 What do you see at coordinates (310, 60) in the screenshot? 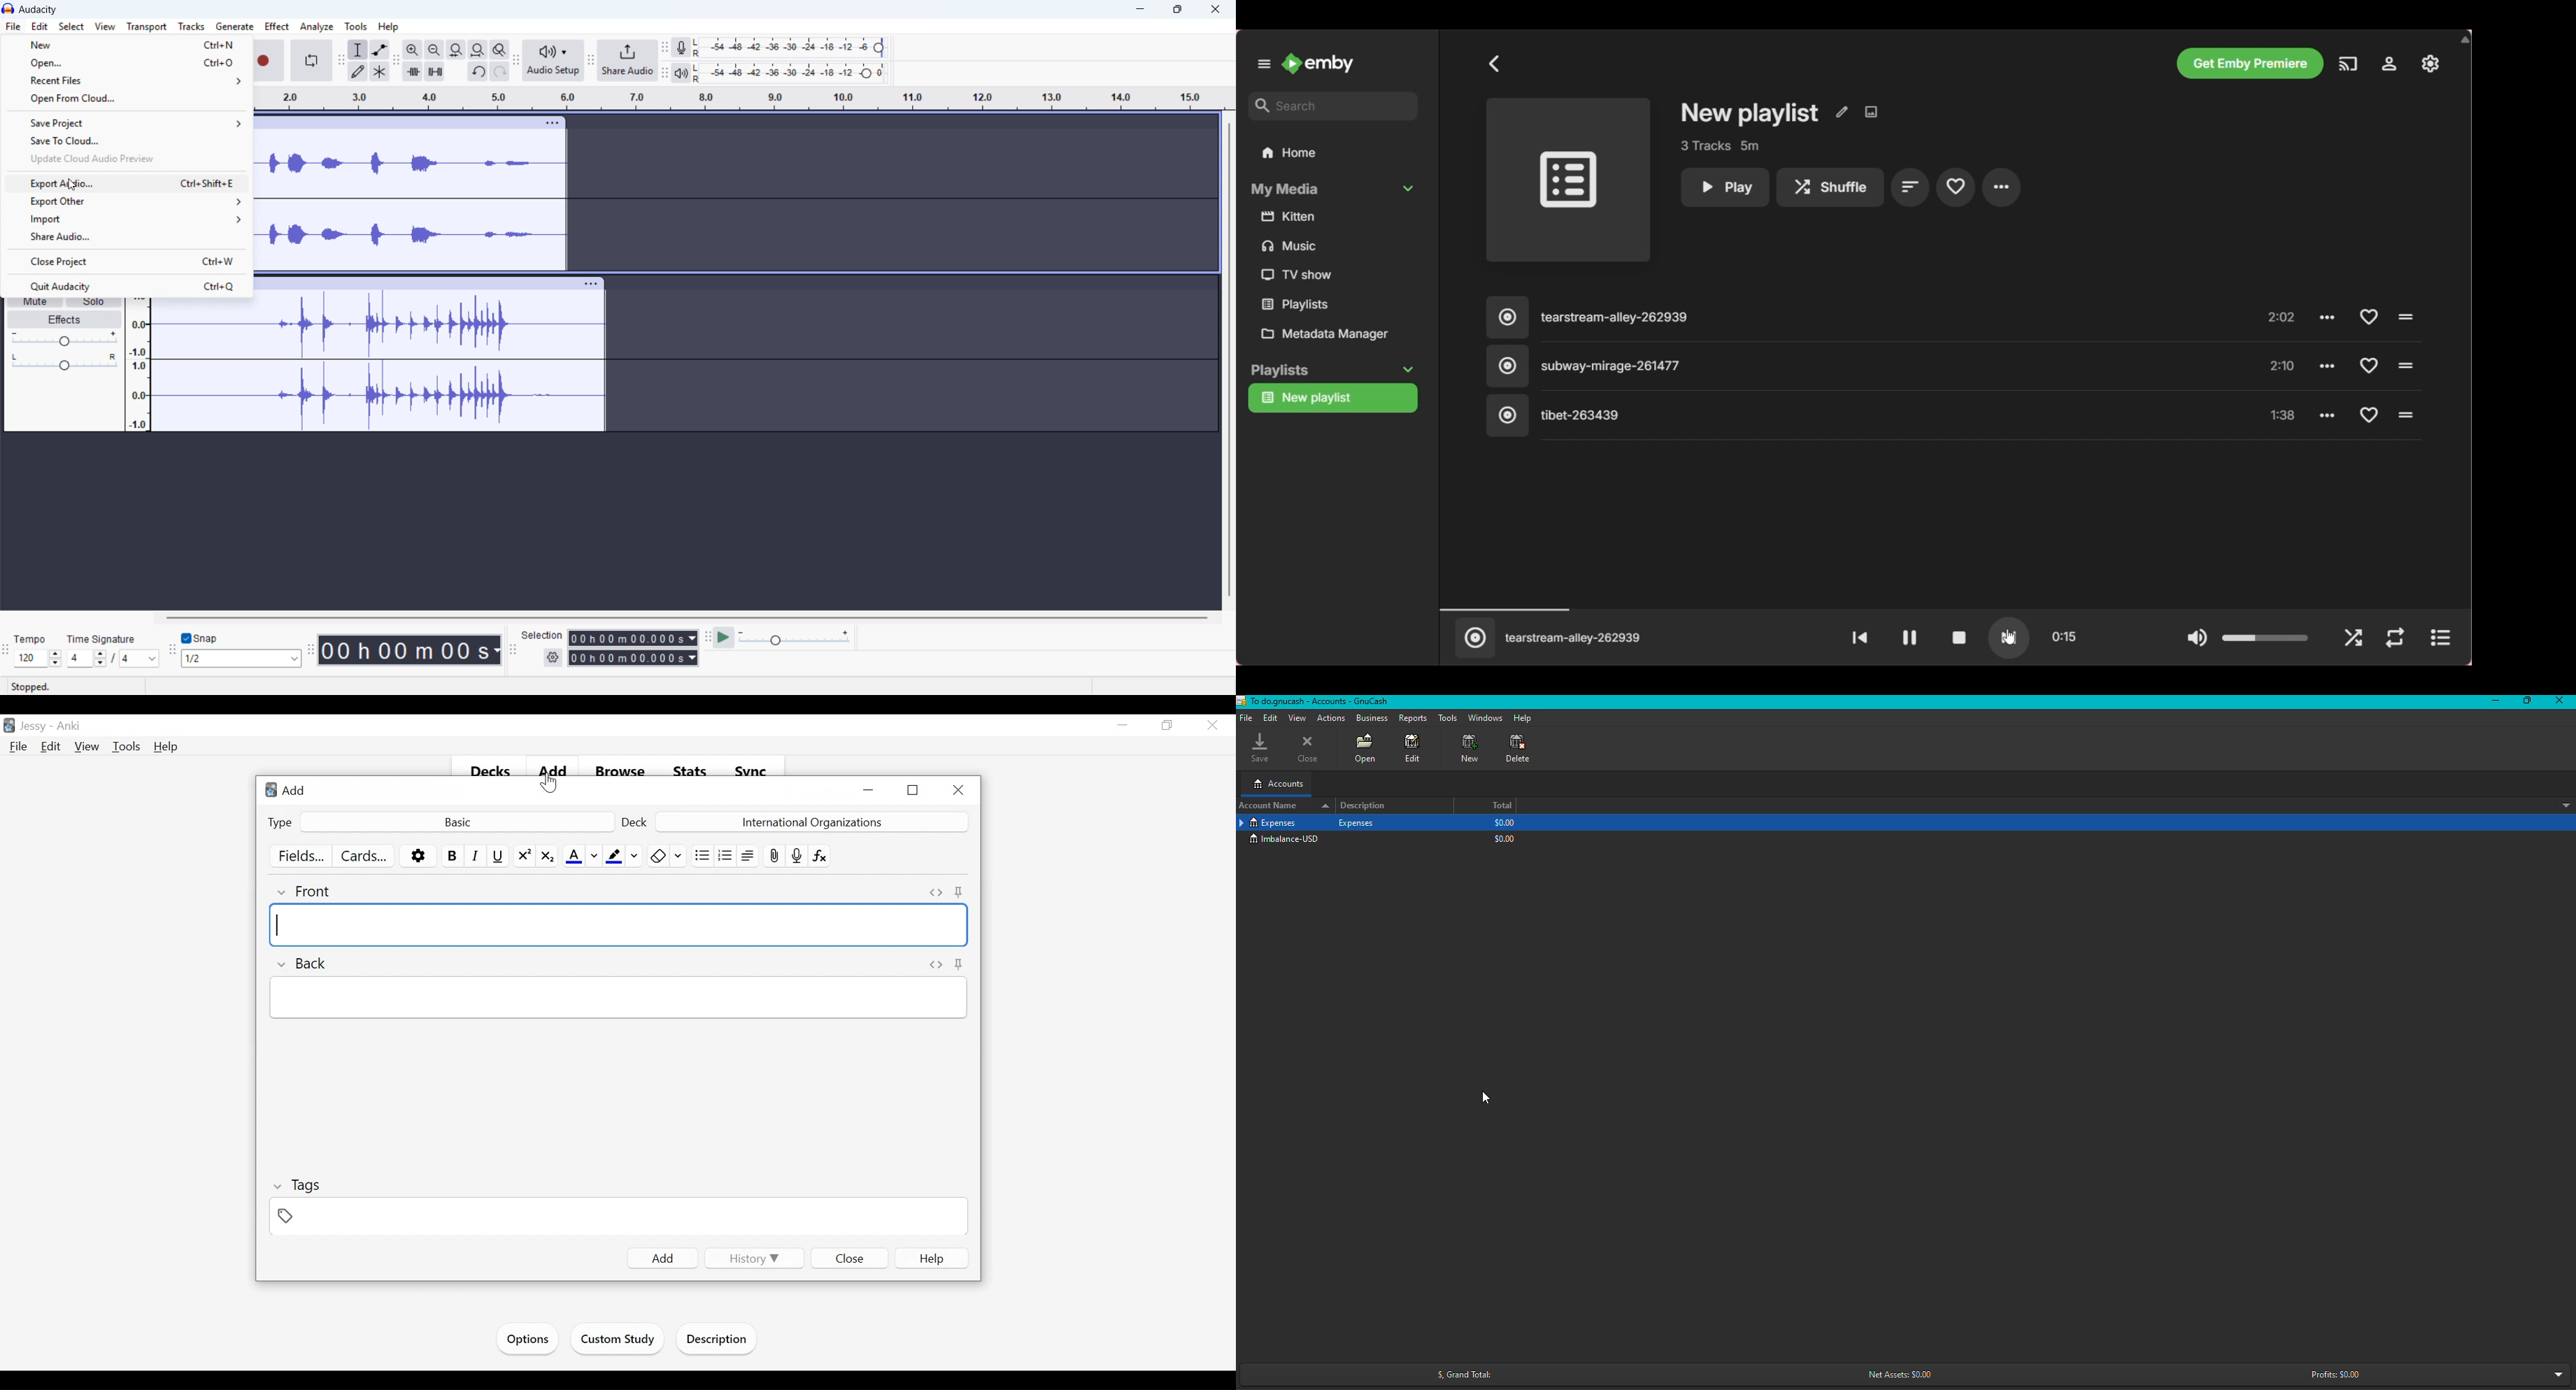
I see `Enable loop ` at bounding box center [310, 60].